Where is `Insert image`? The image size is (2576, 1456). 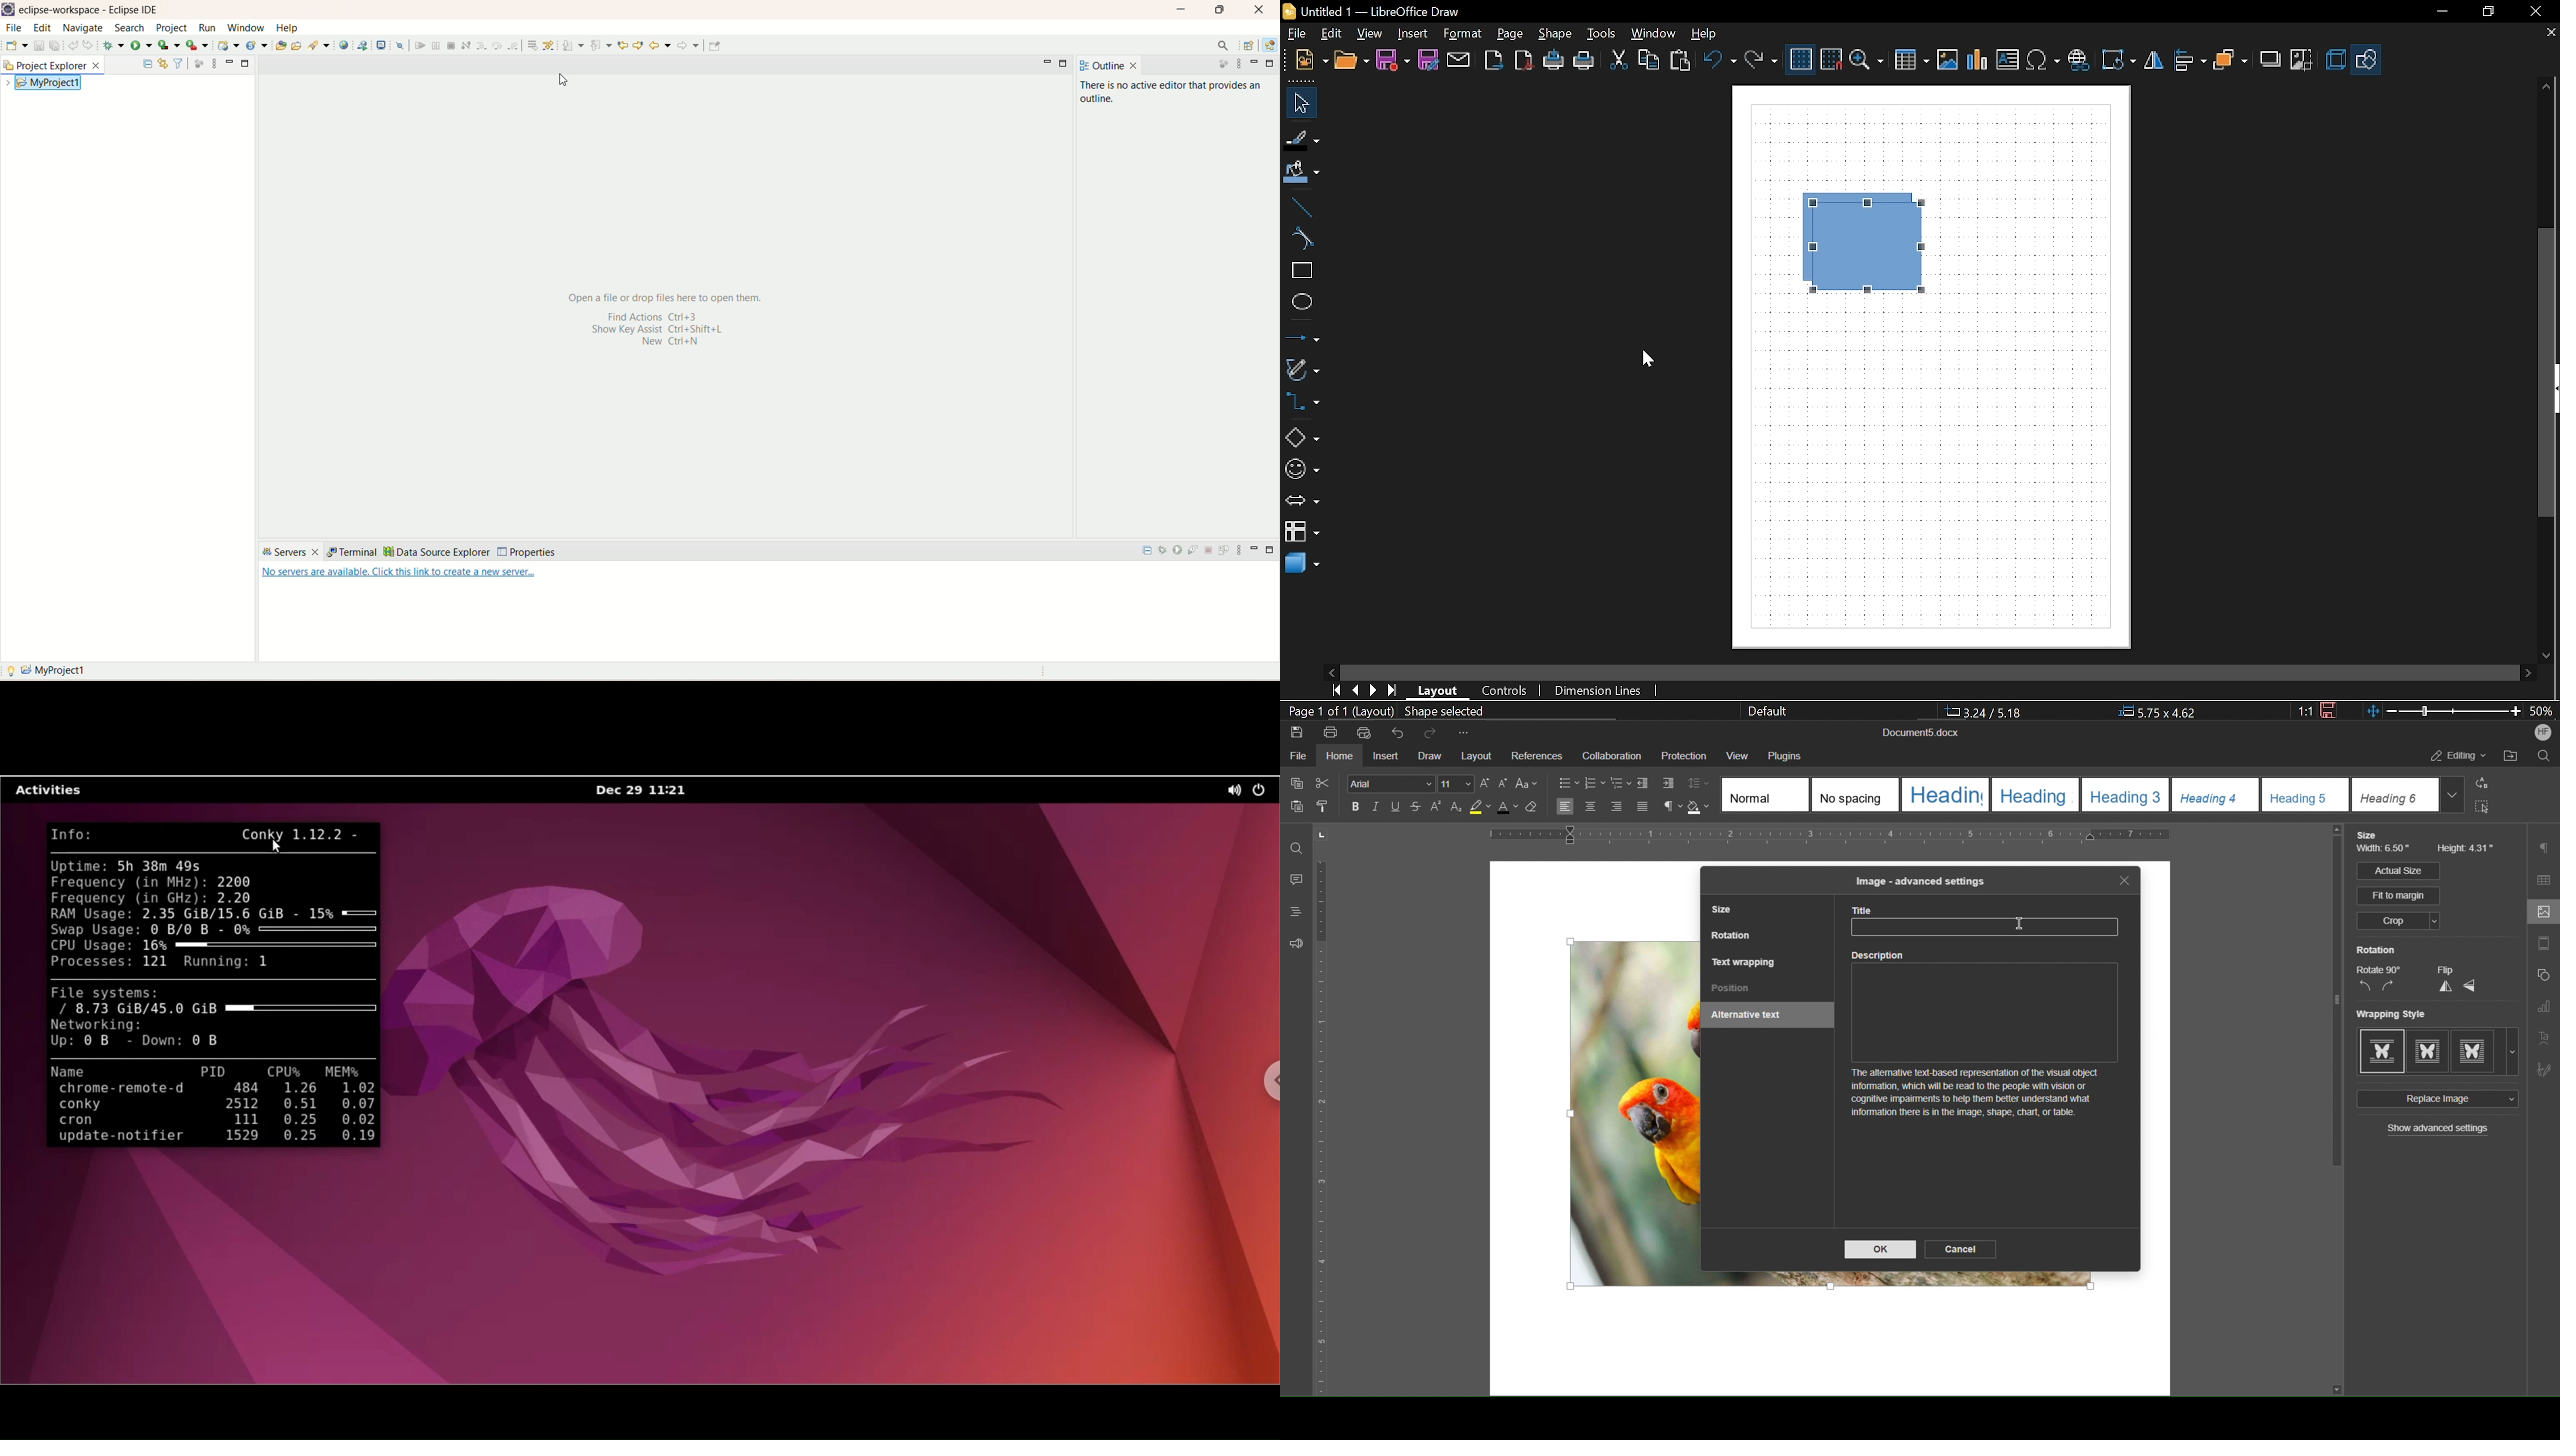 Insert image is located at coordinates (1947, 60).